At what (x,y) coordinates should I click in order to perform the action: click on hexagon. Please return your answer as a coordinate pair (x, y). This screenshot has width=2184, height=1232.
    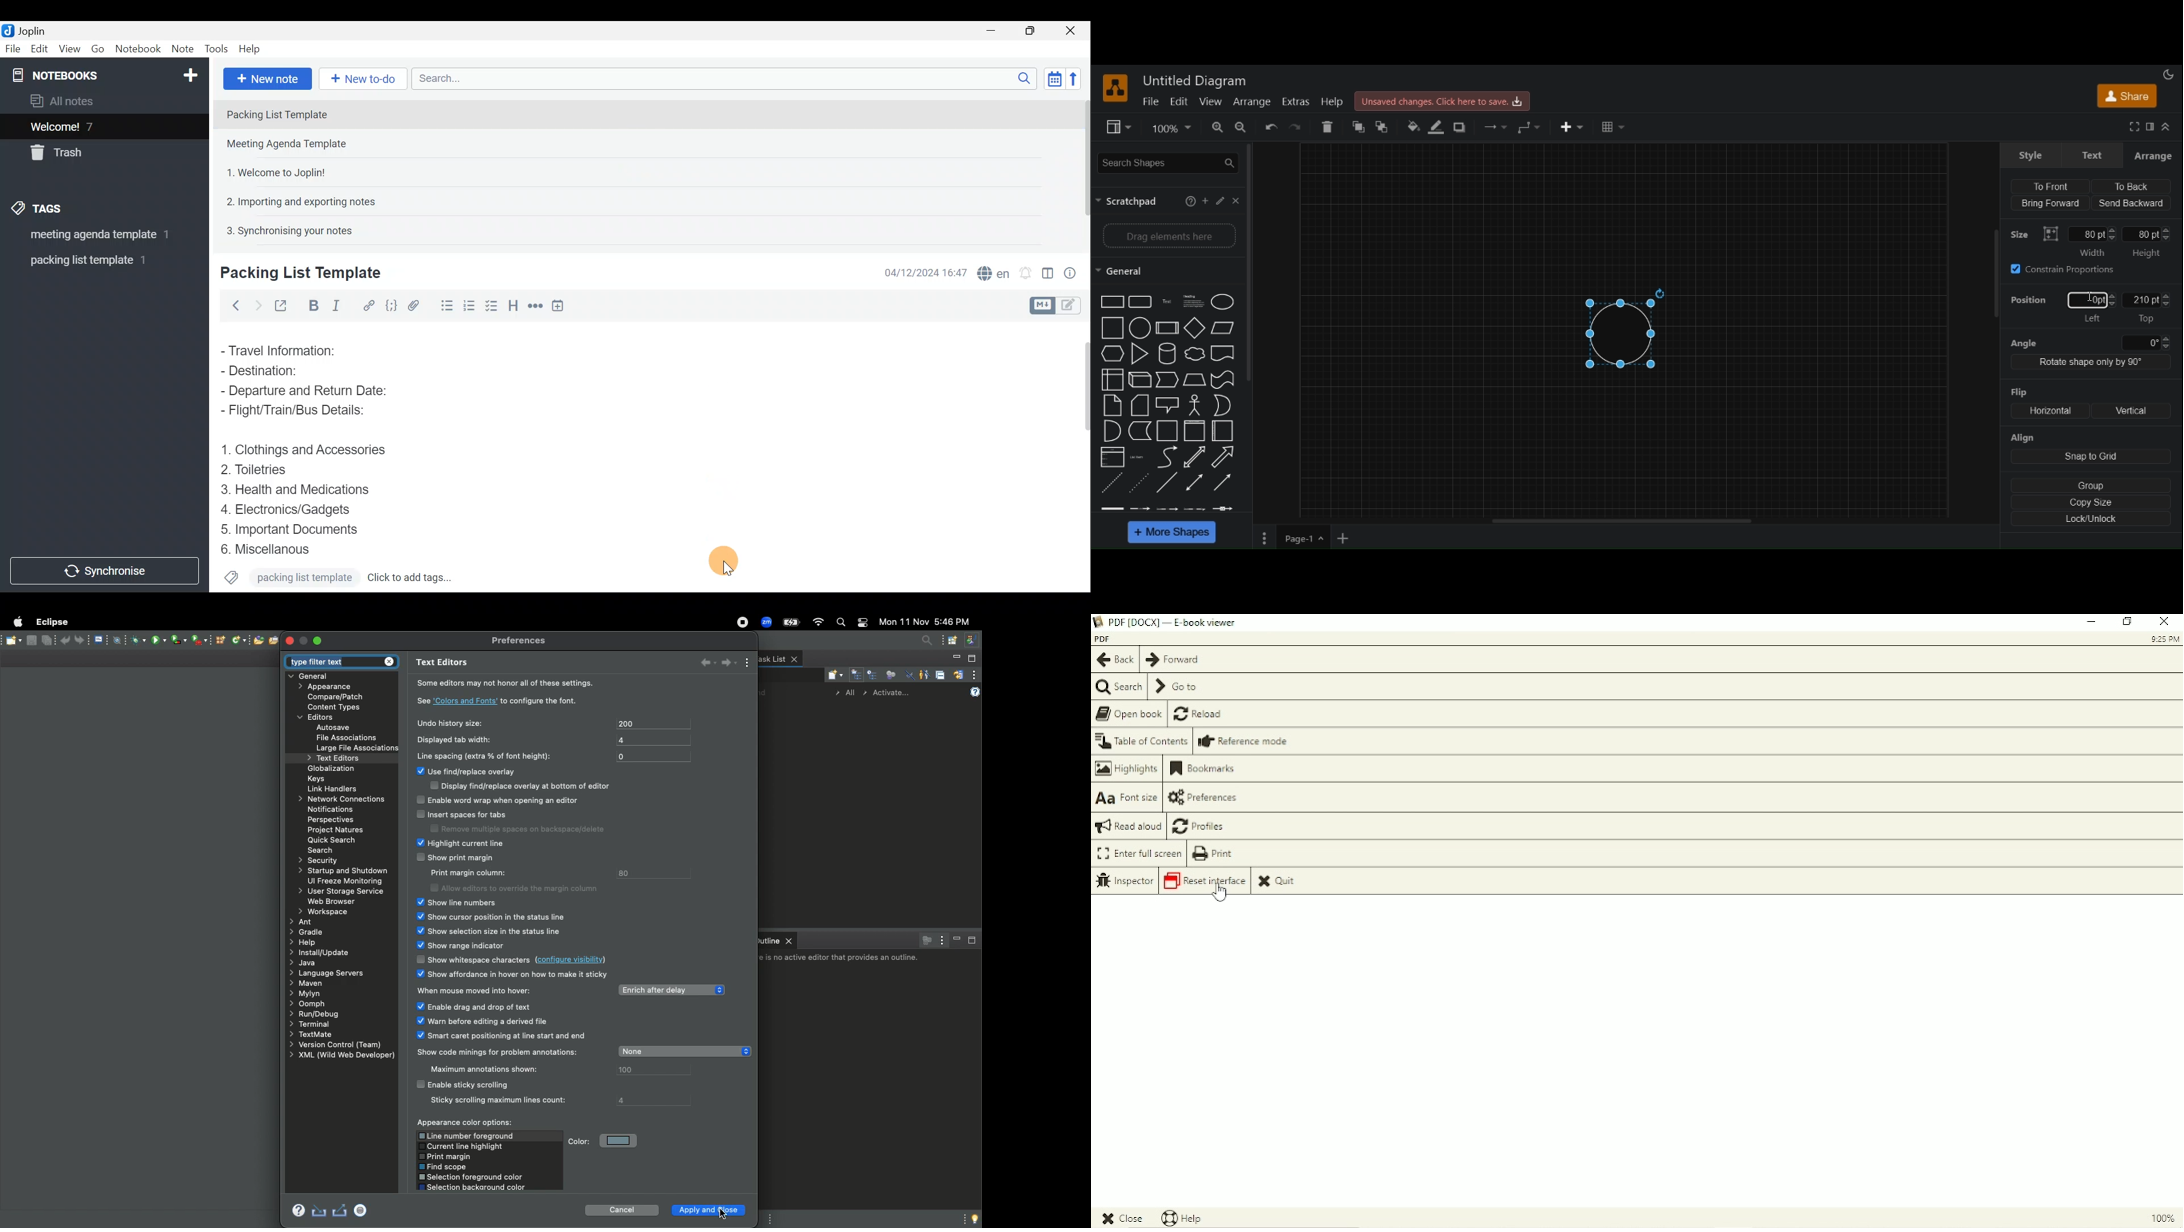
    Looking at the image, I should click on (1113, 355).